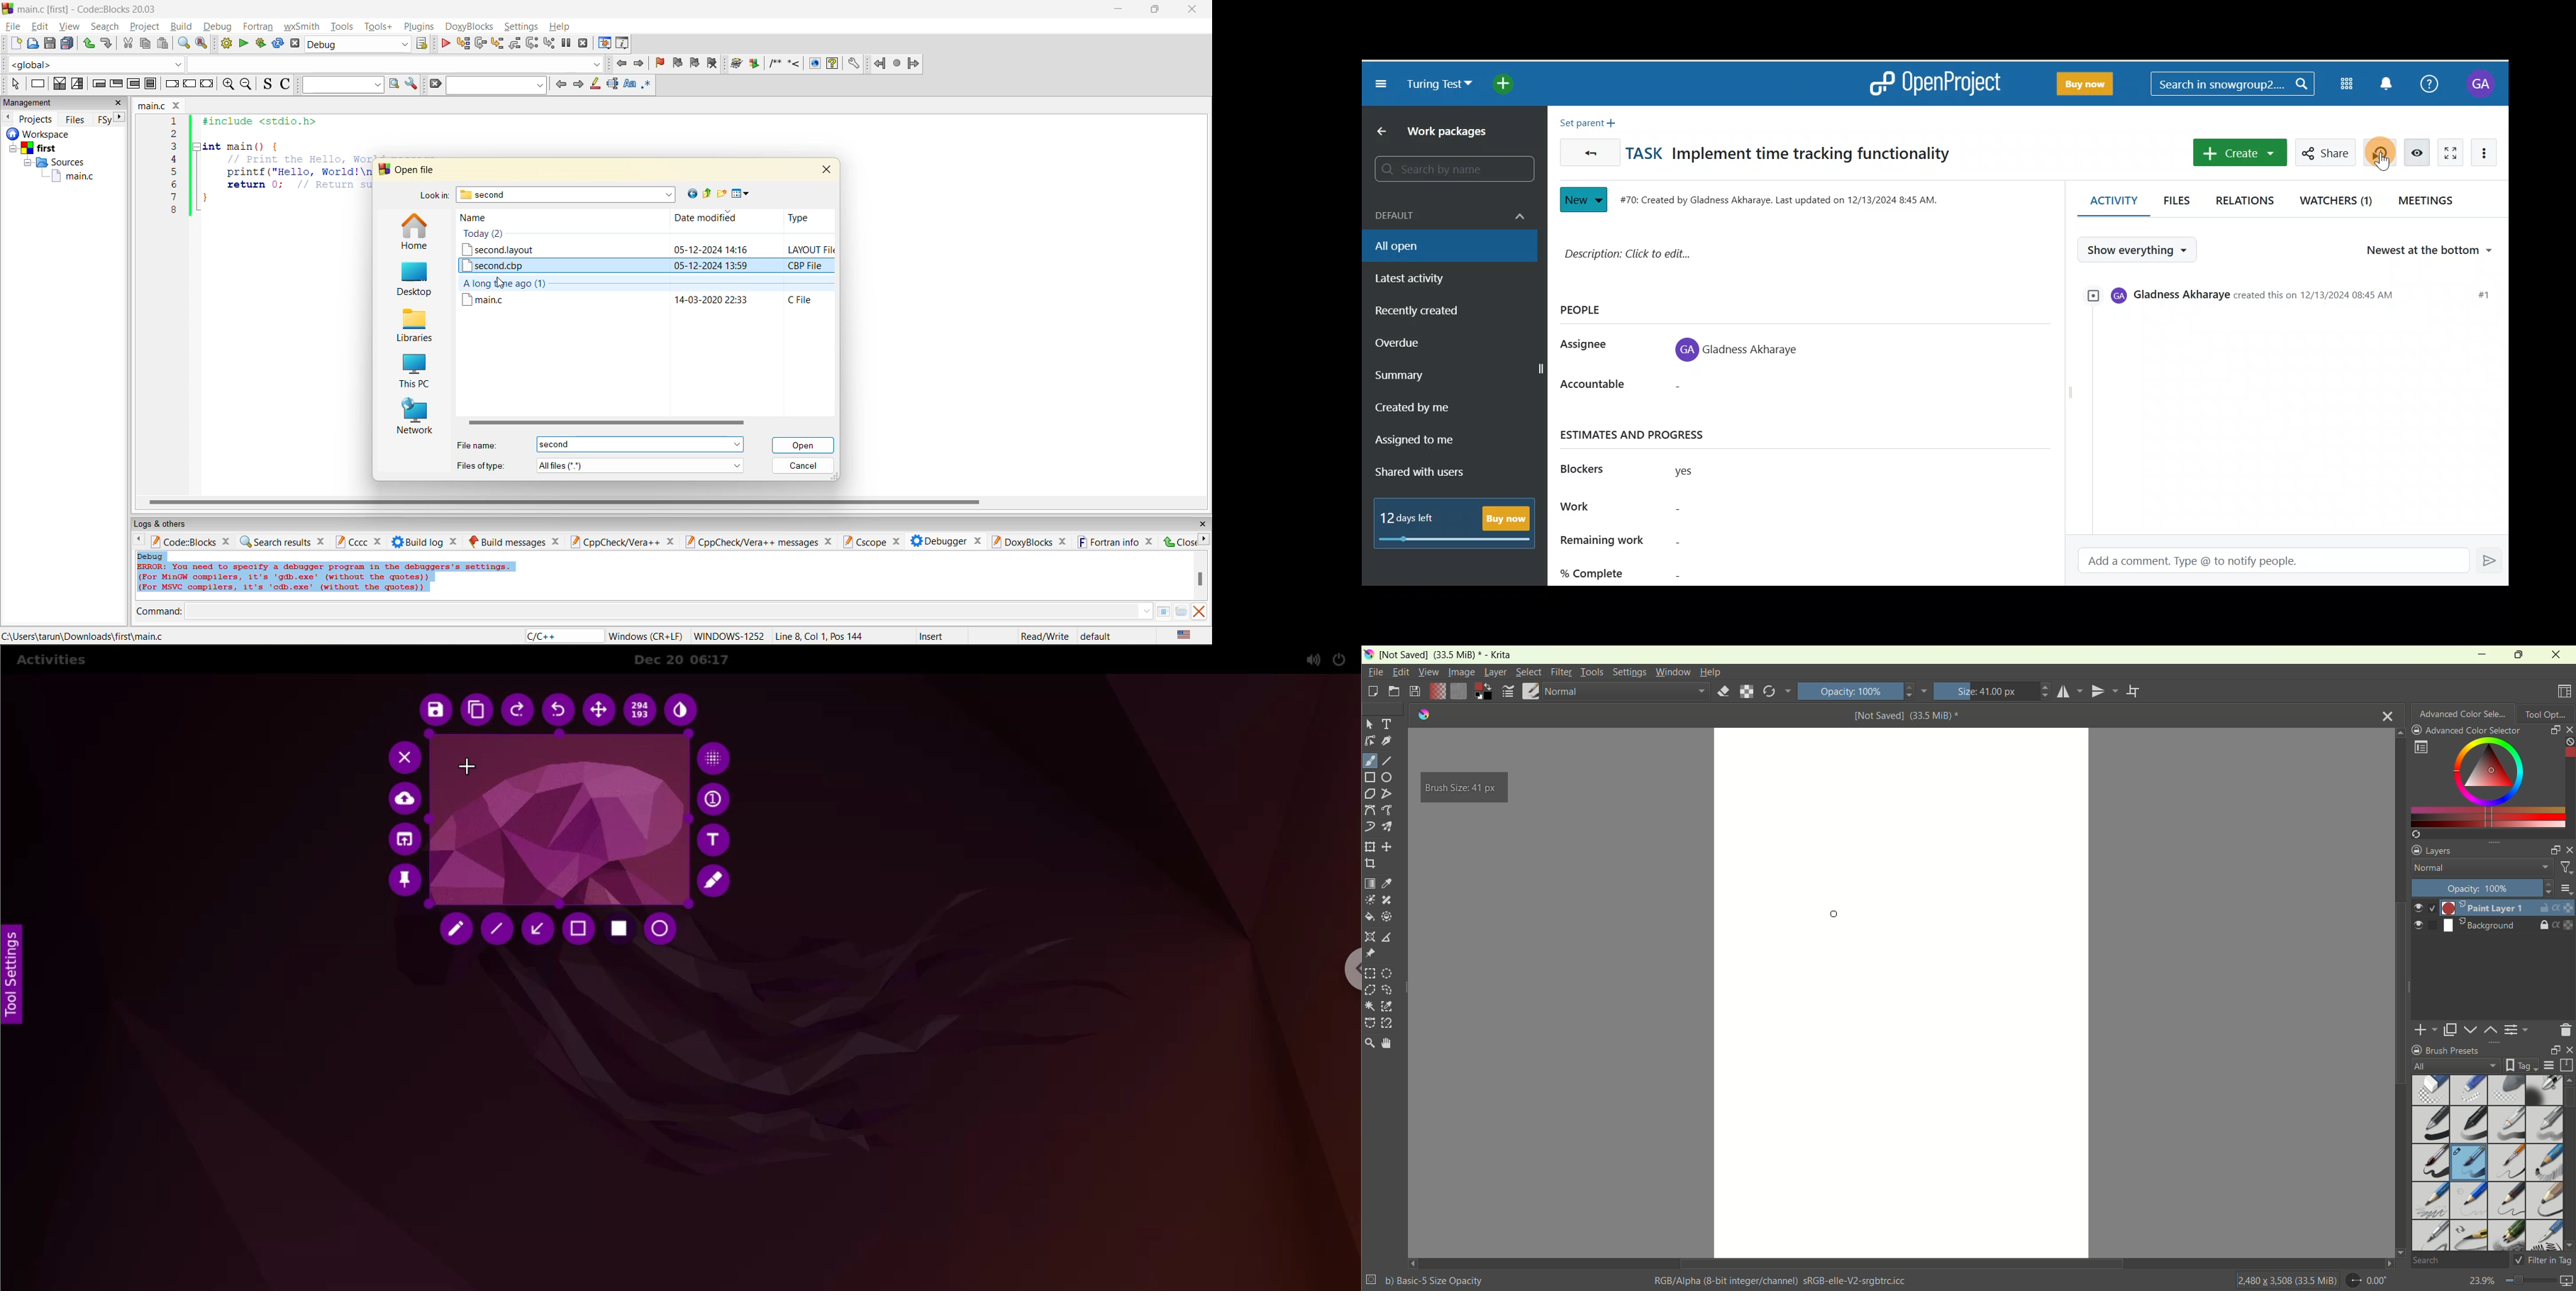  What do you see at coordinates (578, 84) in the screenshot?
I see `next` at bounding box center [578, 84].